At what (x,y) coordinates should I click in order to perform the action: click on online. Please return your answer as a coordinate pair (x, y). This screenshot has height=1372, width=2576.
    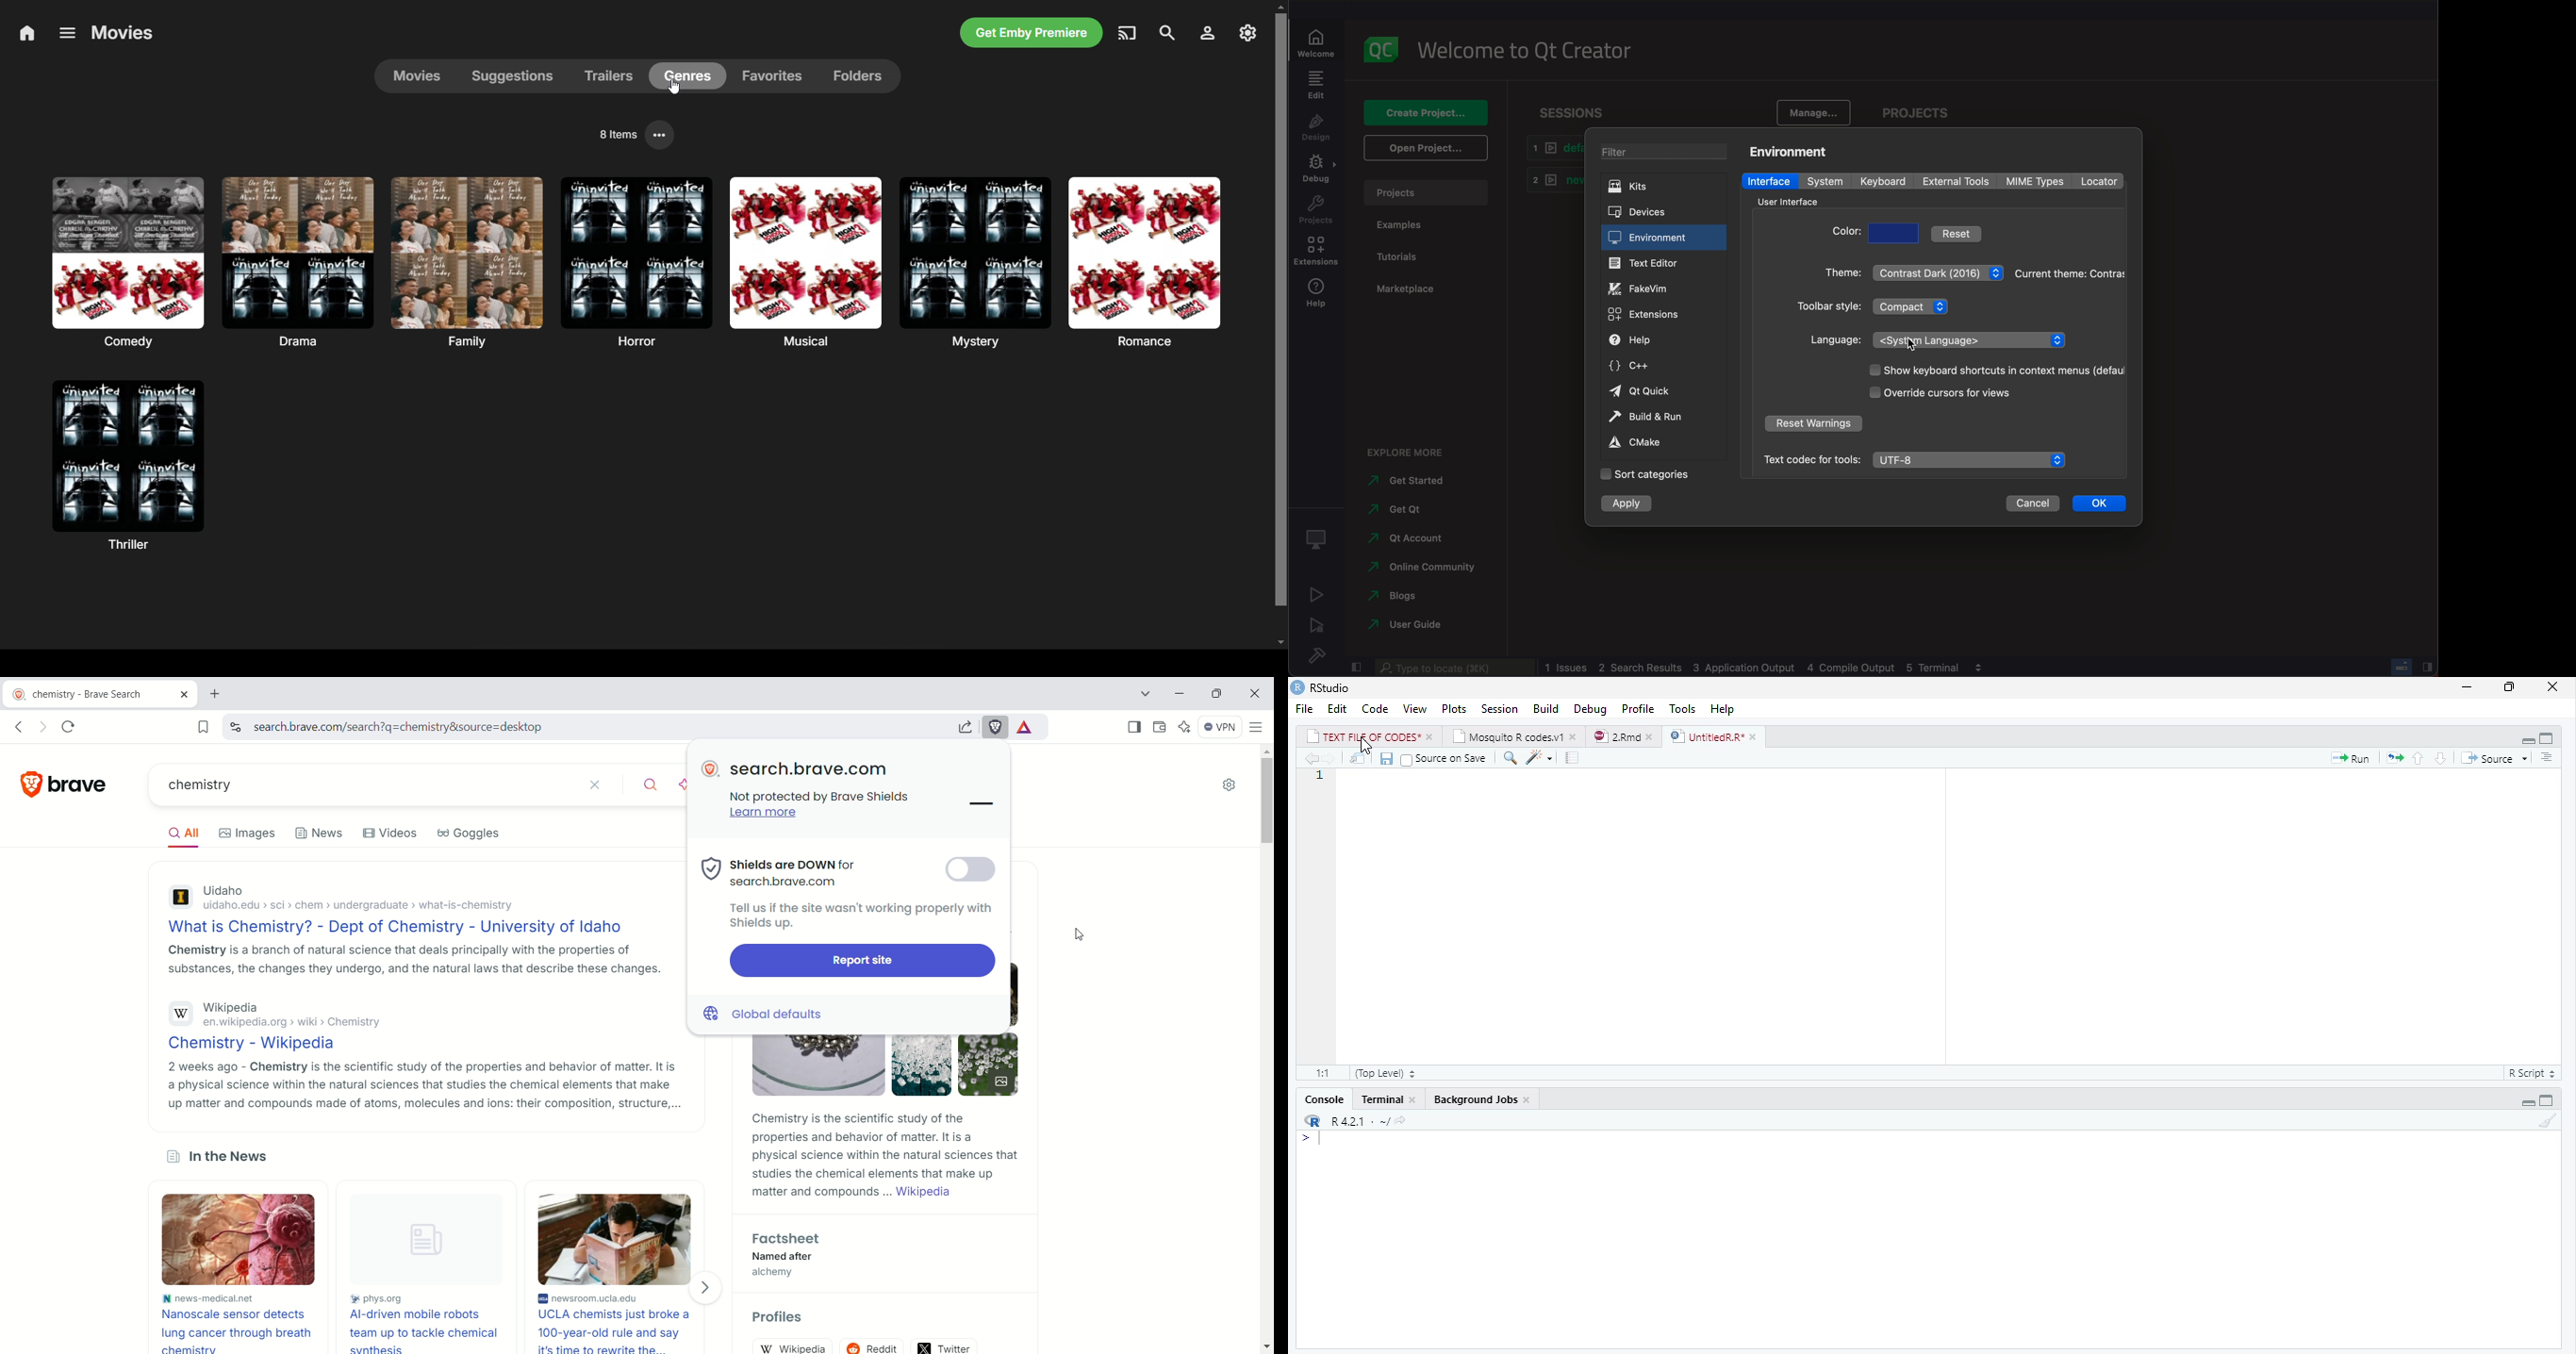
    Looking at the image, I should click on (1417, 568).